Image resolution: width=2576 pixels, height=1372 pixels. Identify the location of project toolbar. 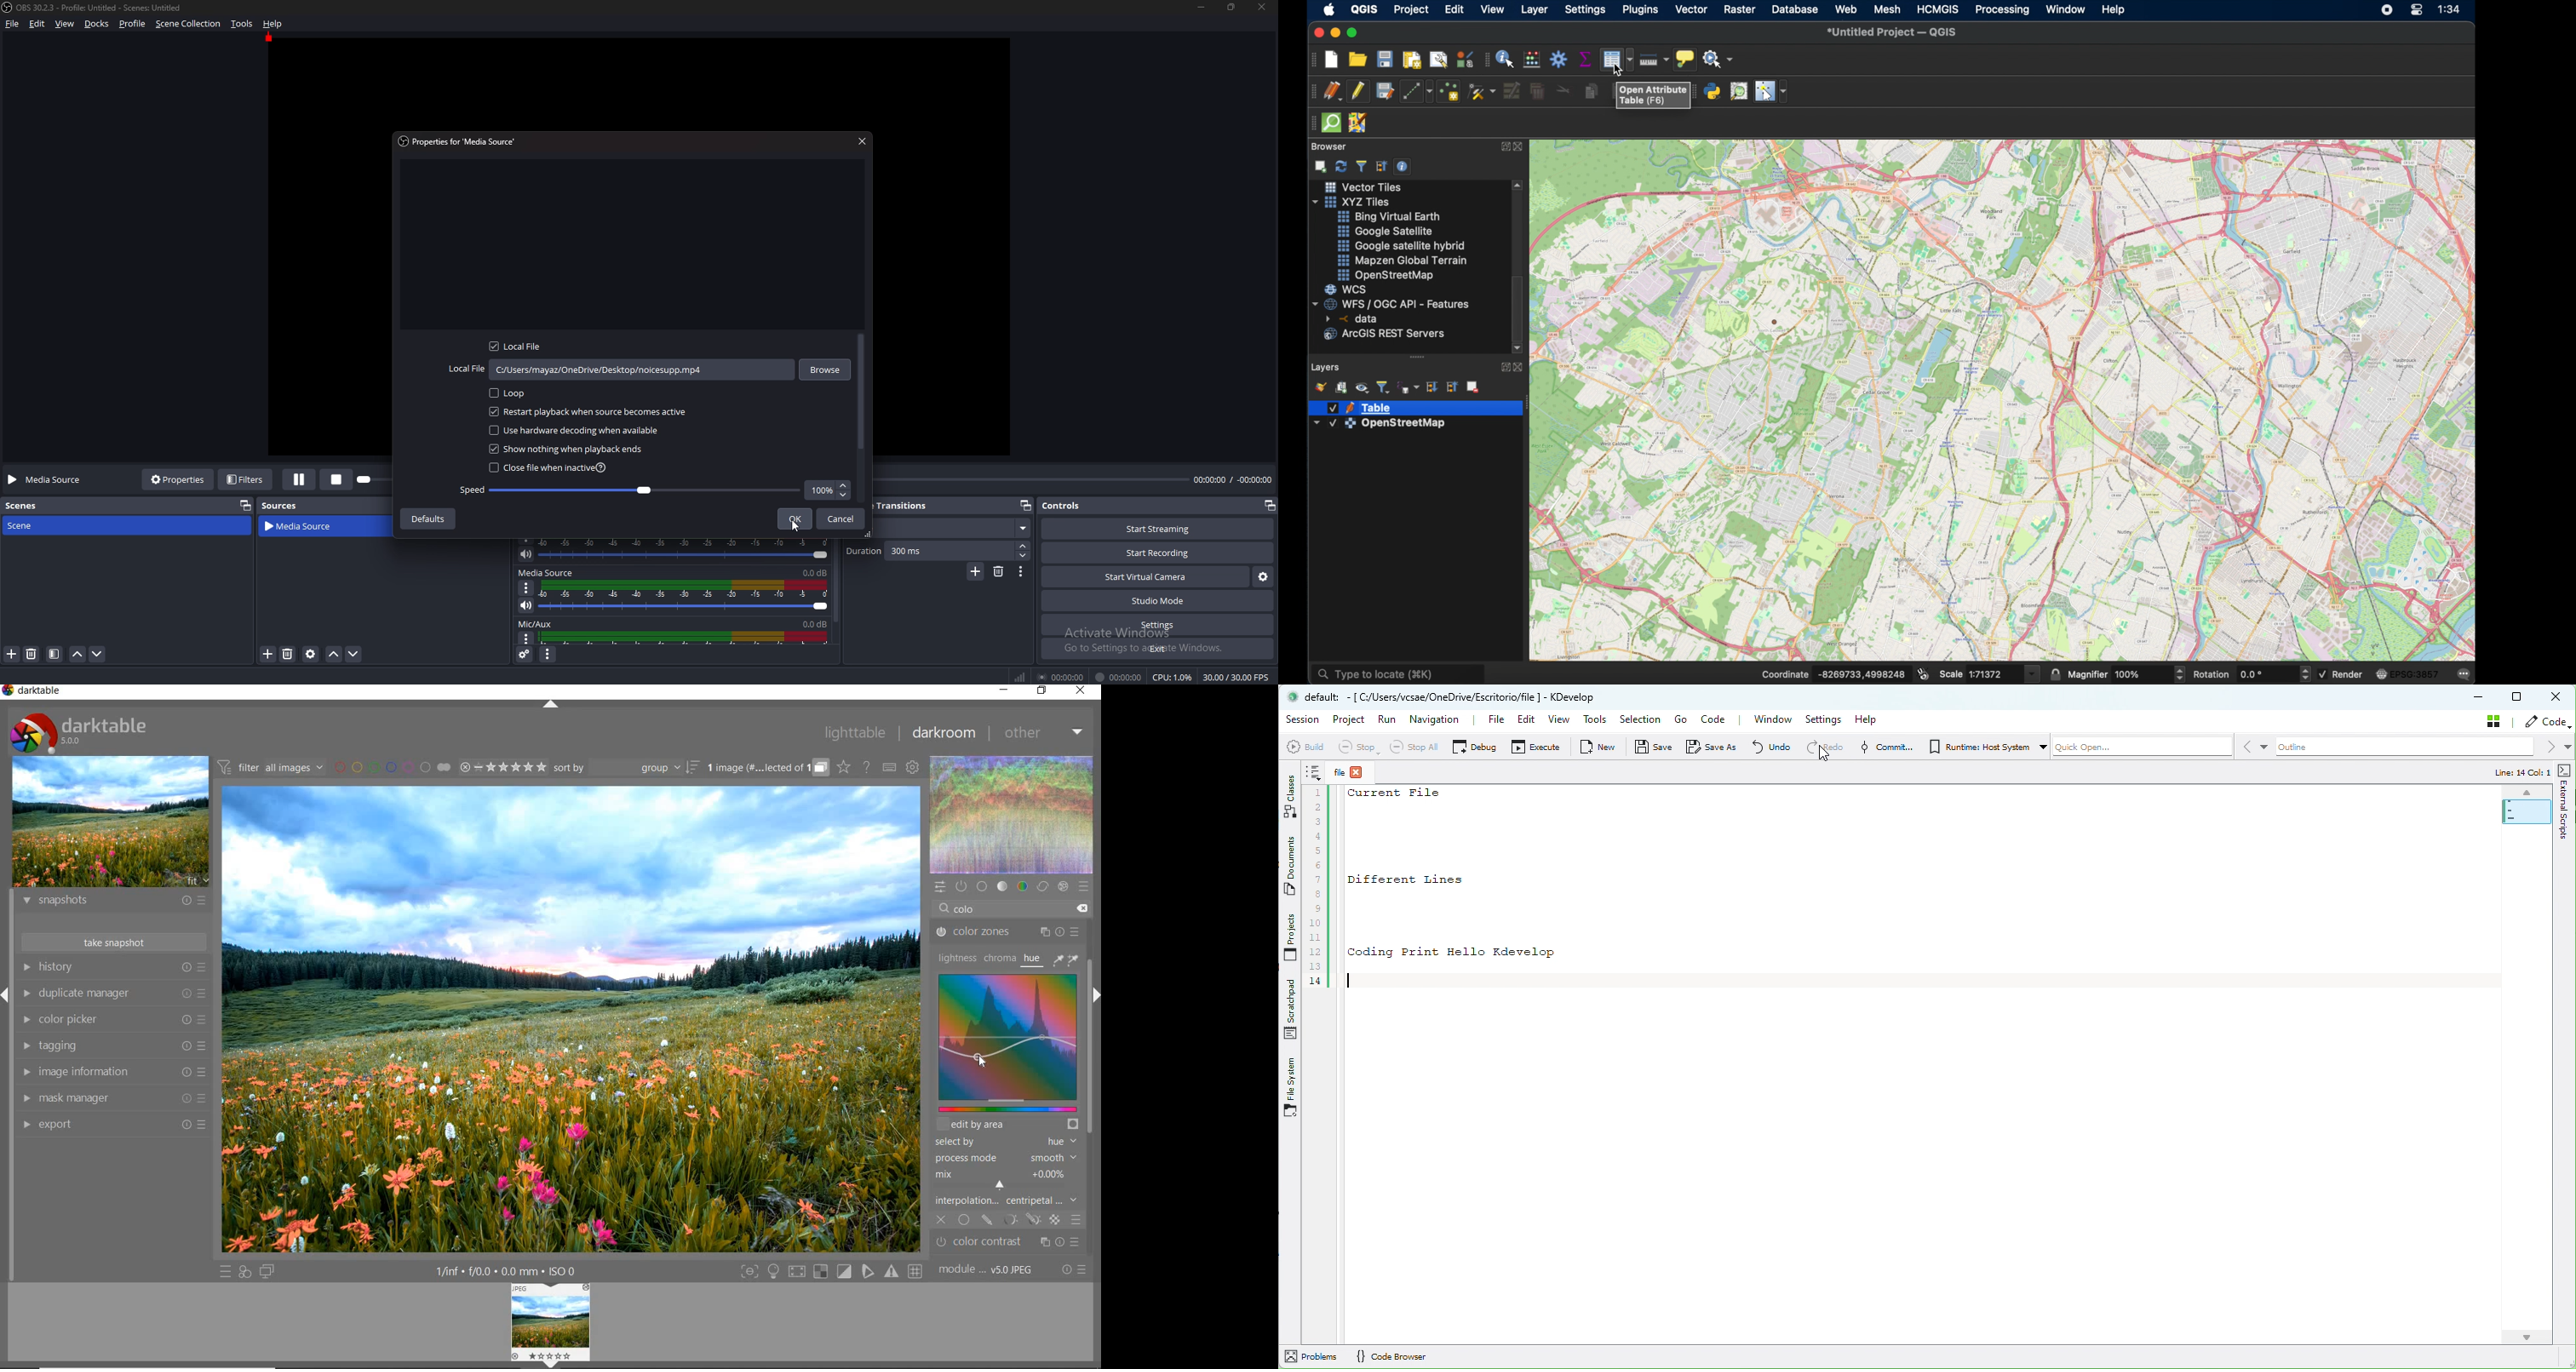
(1311, 60).